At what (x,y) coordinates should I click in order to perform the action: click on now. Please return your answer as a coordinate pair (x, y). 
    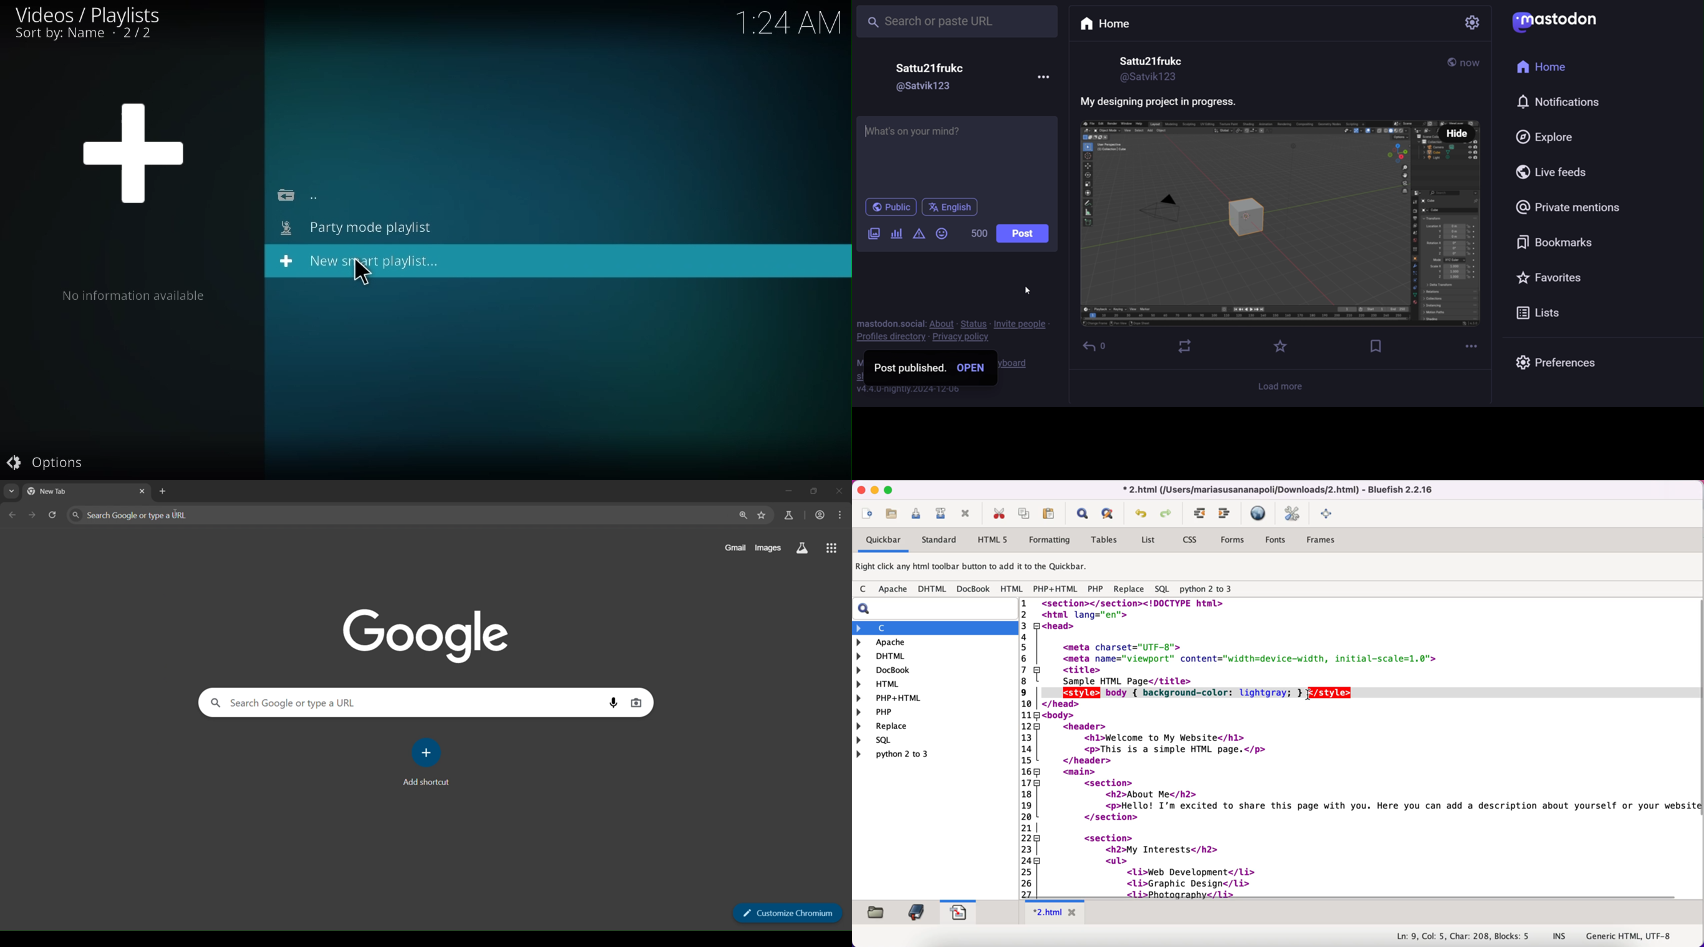
    Looking at the image, I should click on (1475, 64).